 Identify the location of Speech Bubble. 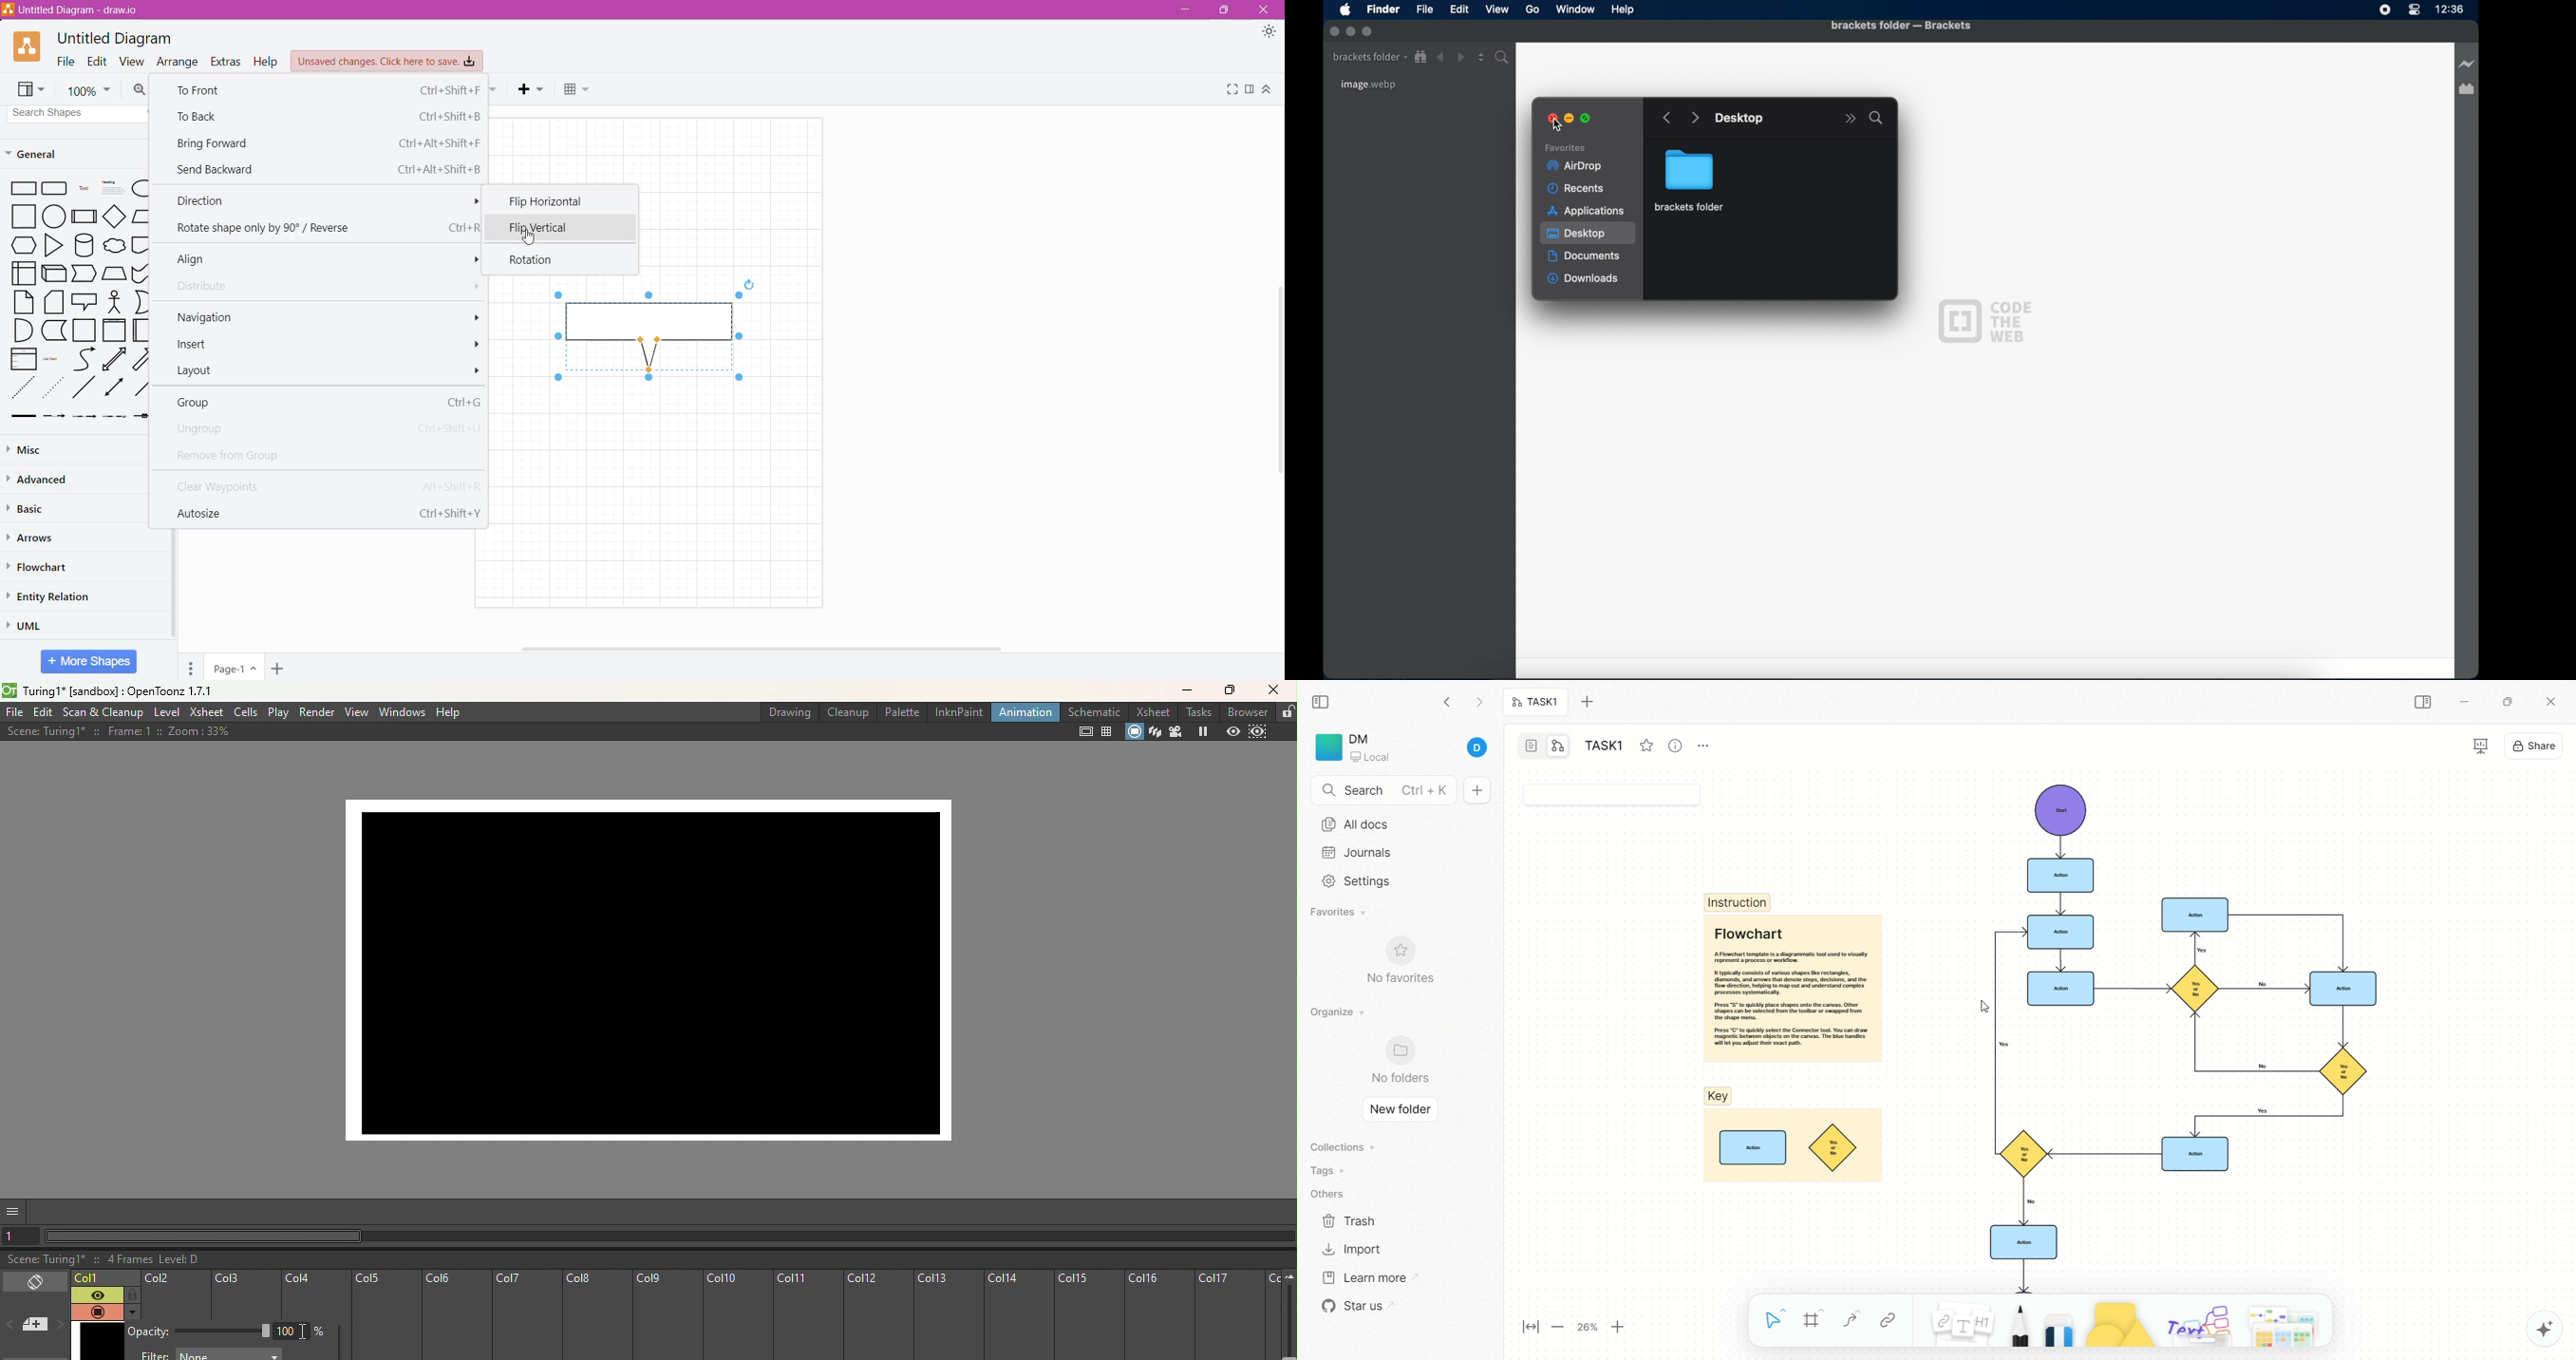
(84, 301).